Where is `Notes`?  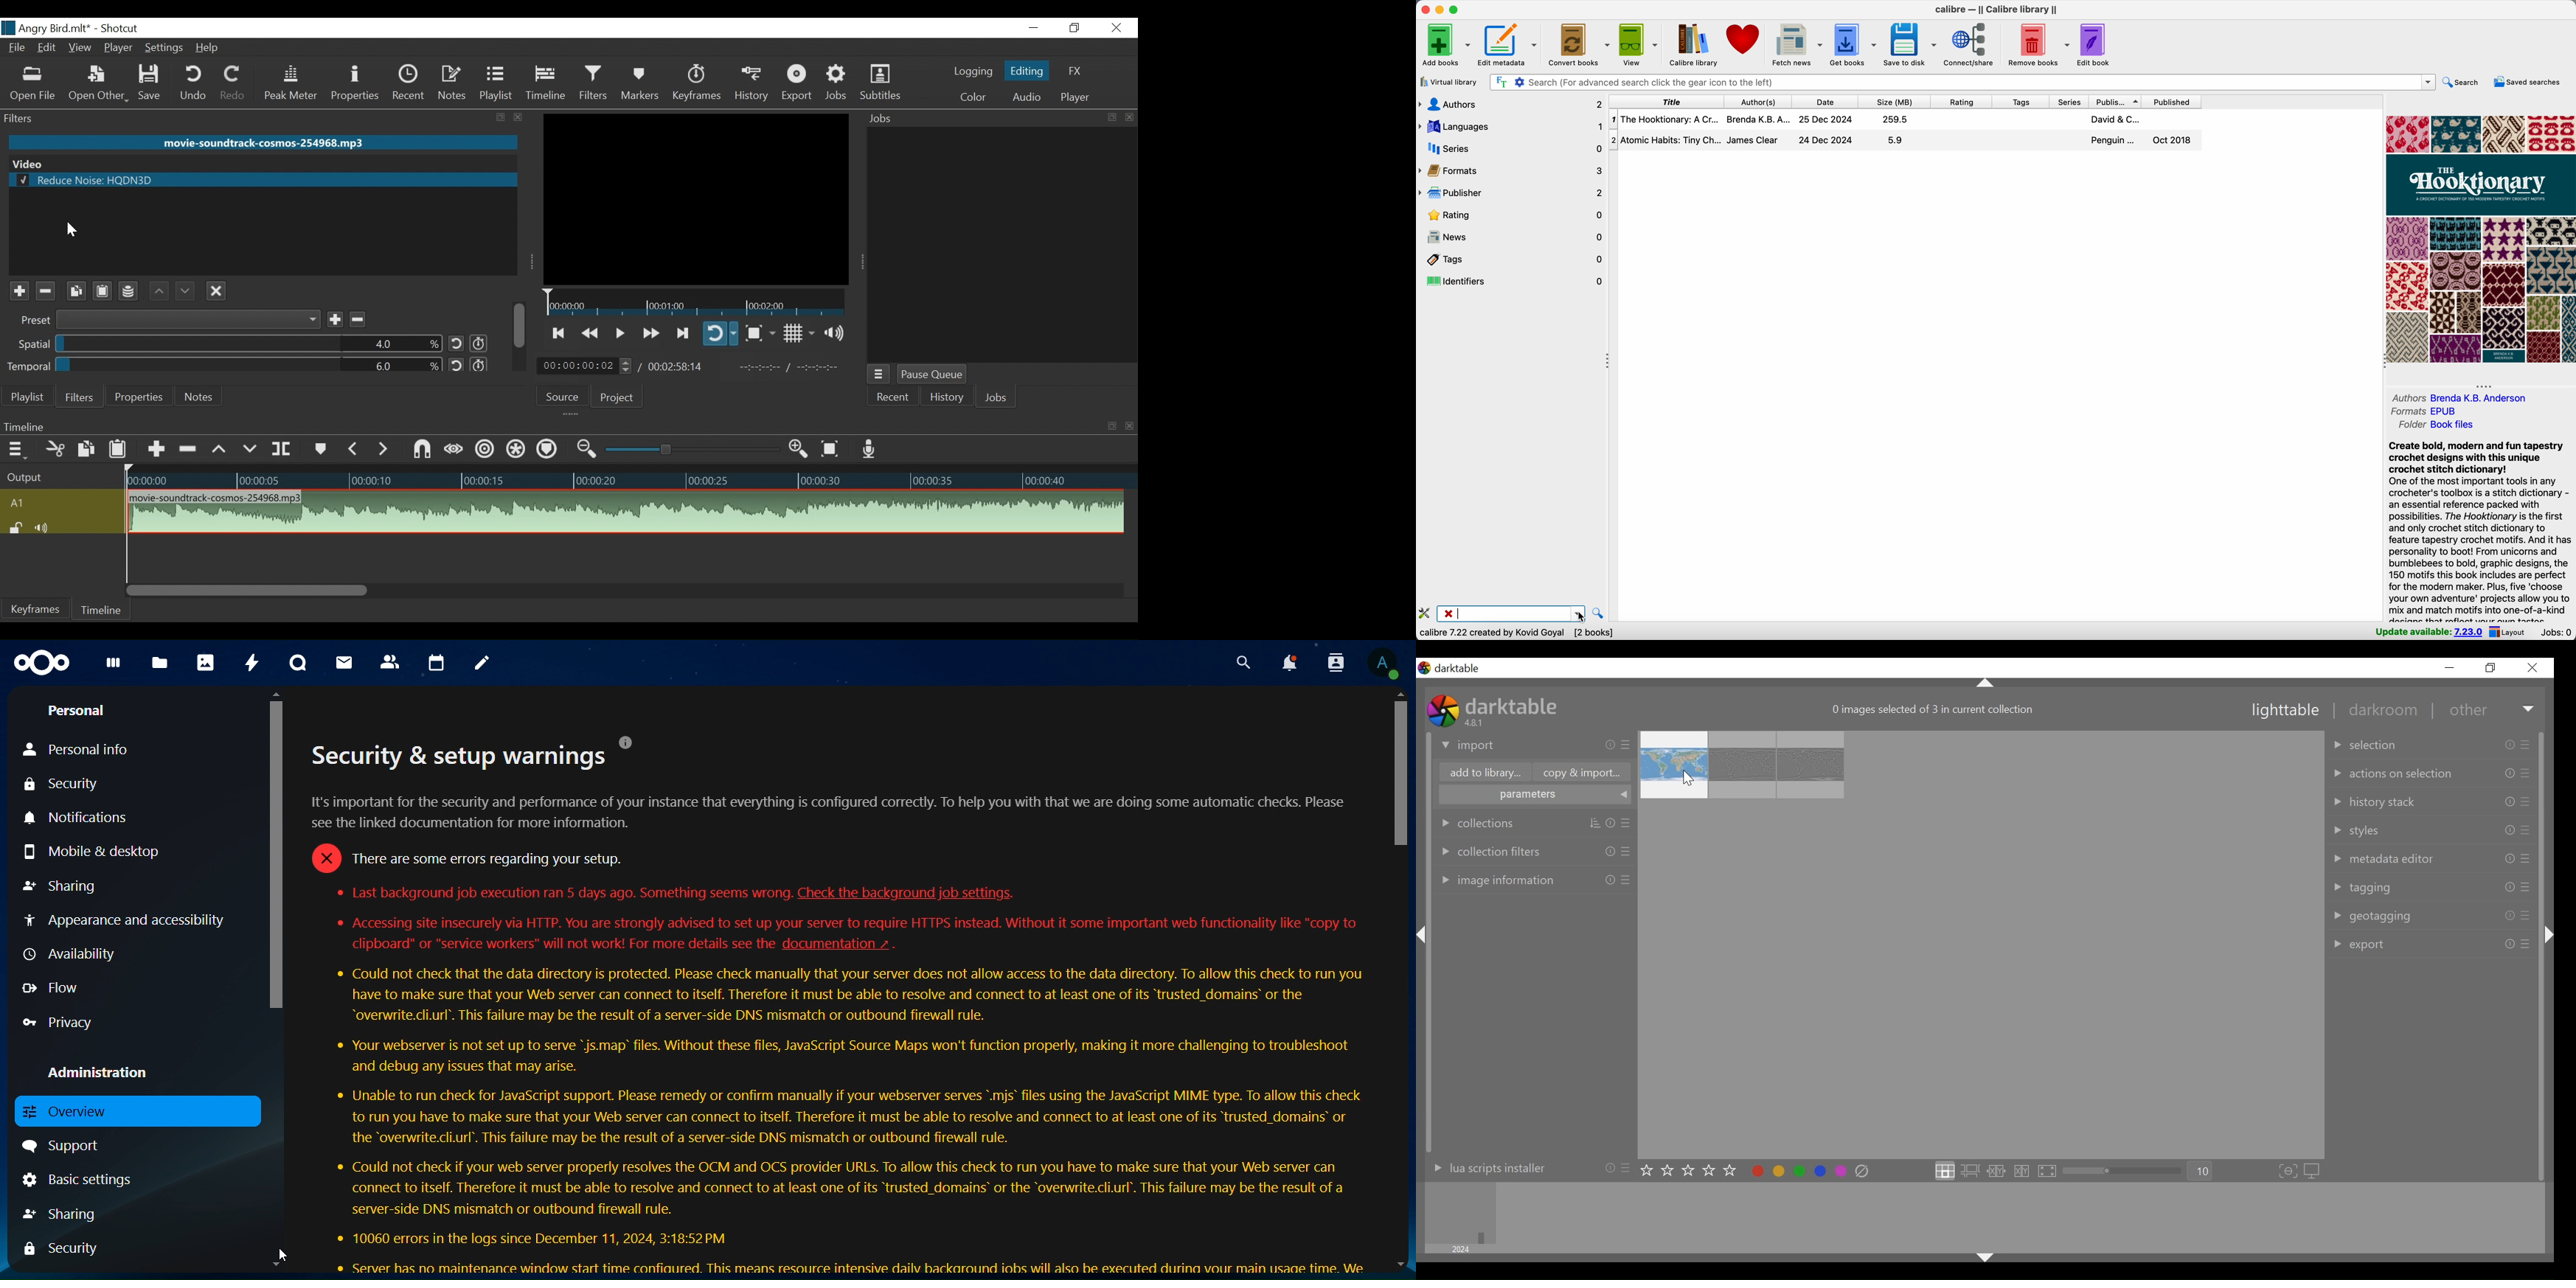 Notes is located at coordinates (201, 396).